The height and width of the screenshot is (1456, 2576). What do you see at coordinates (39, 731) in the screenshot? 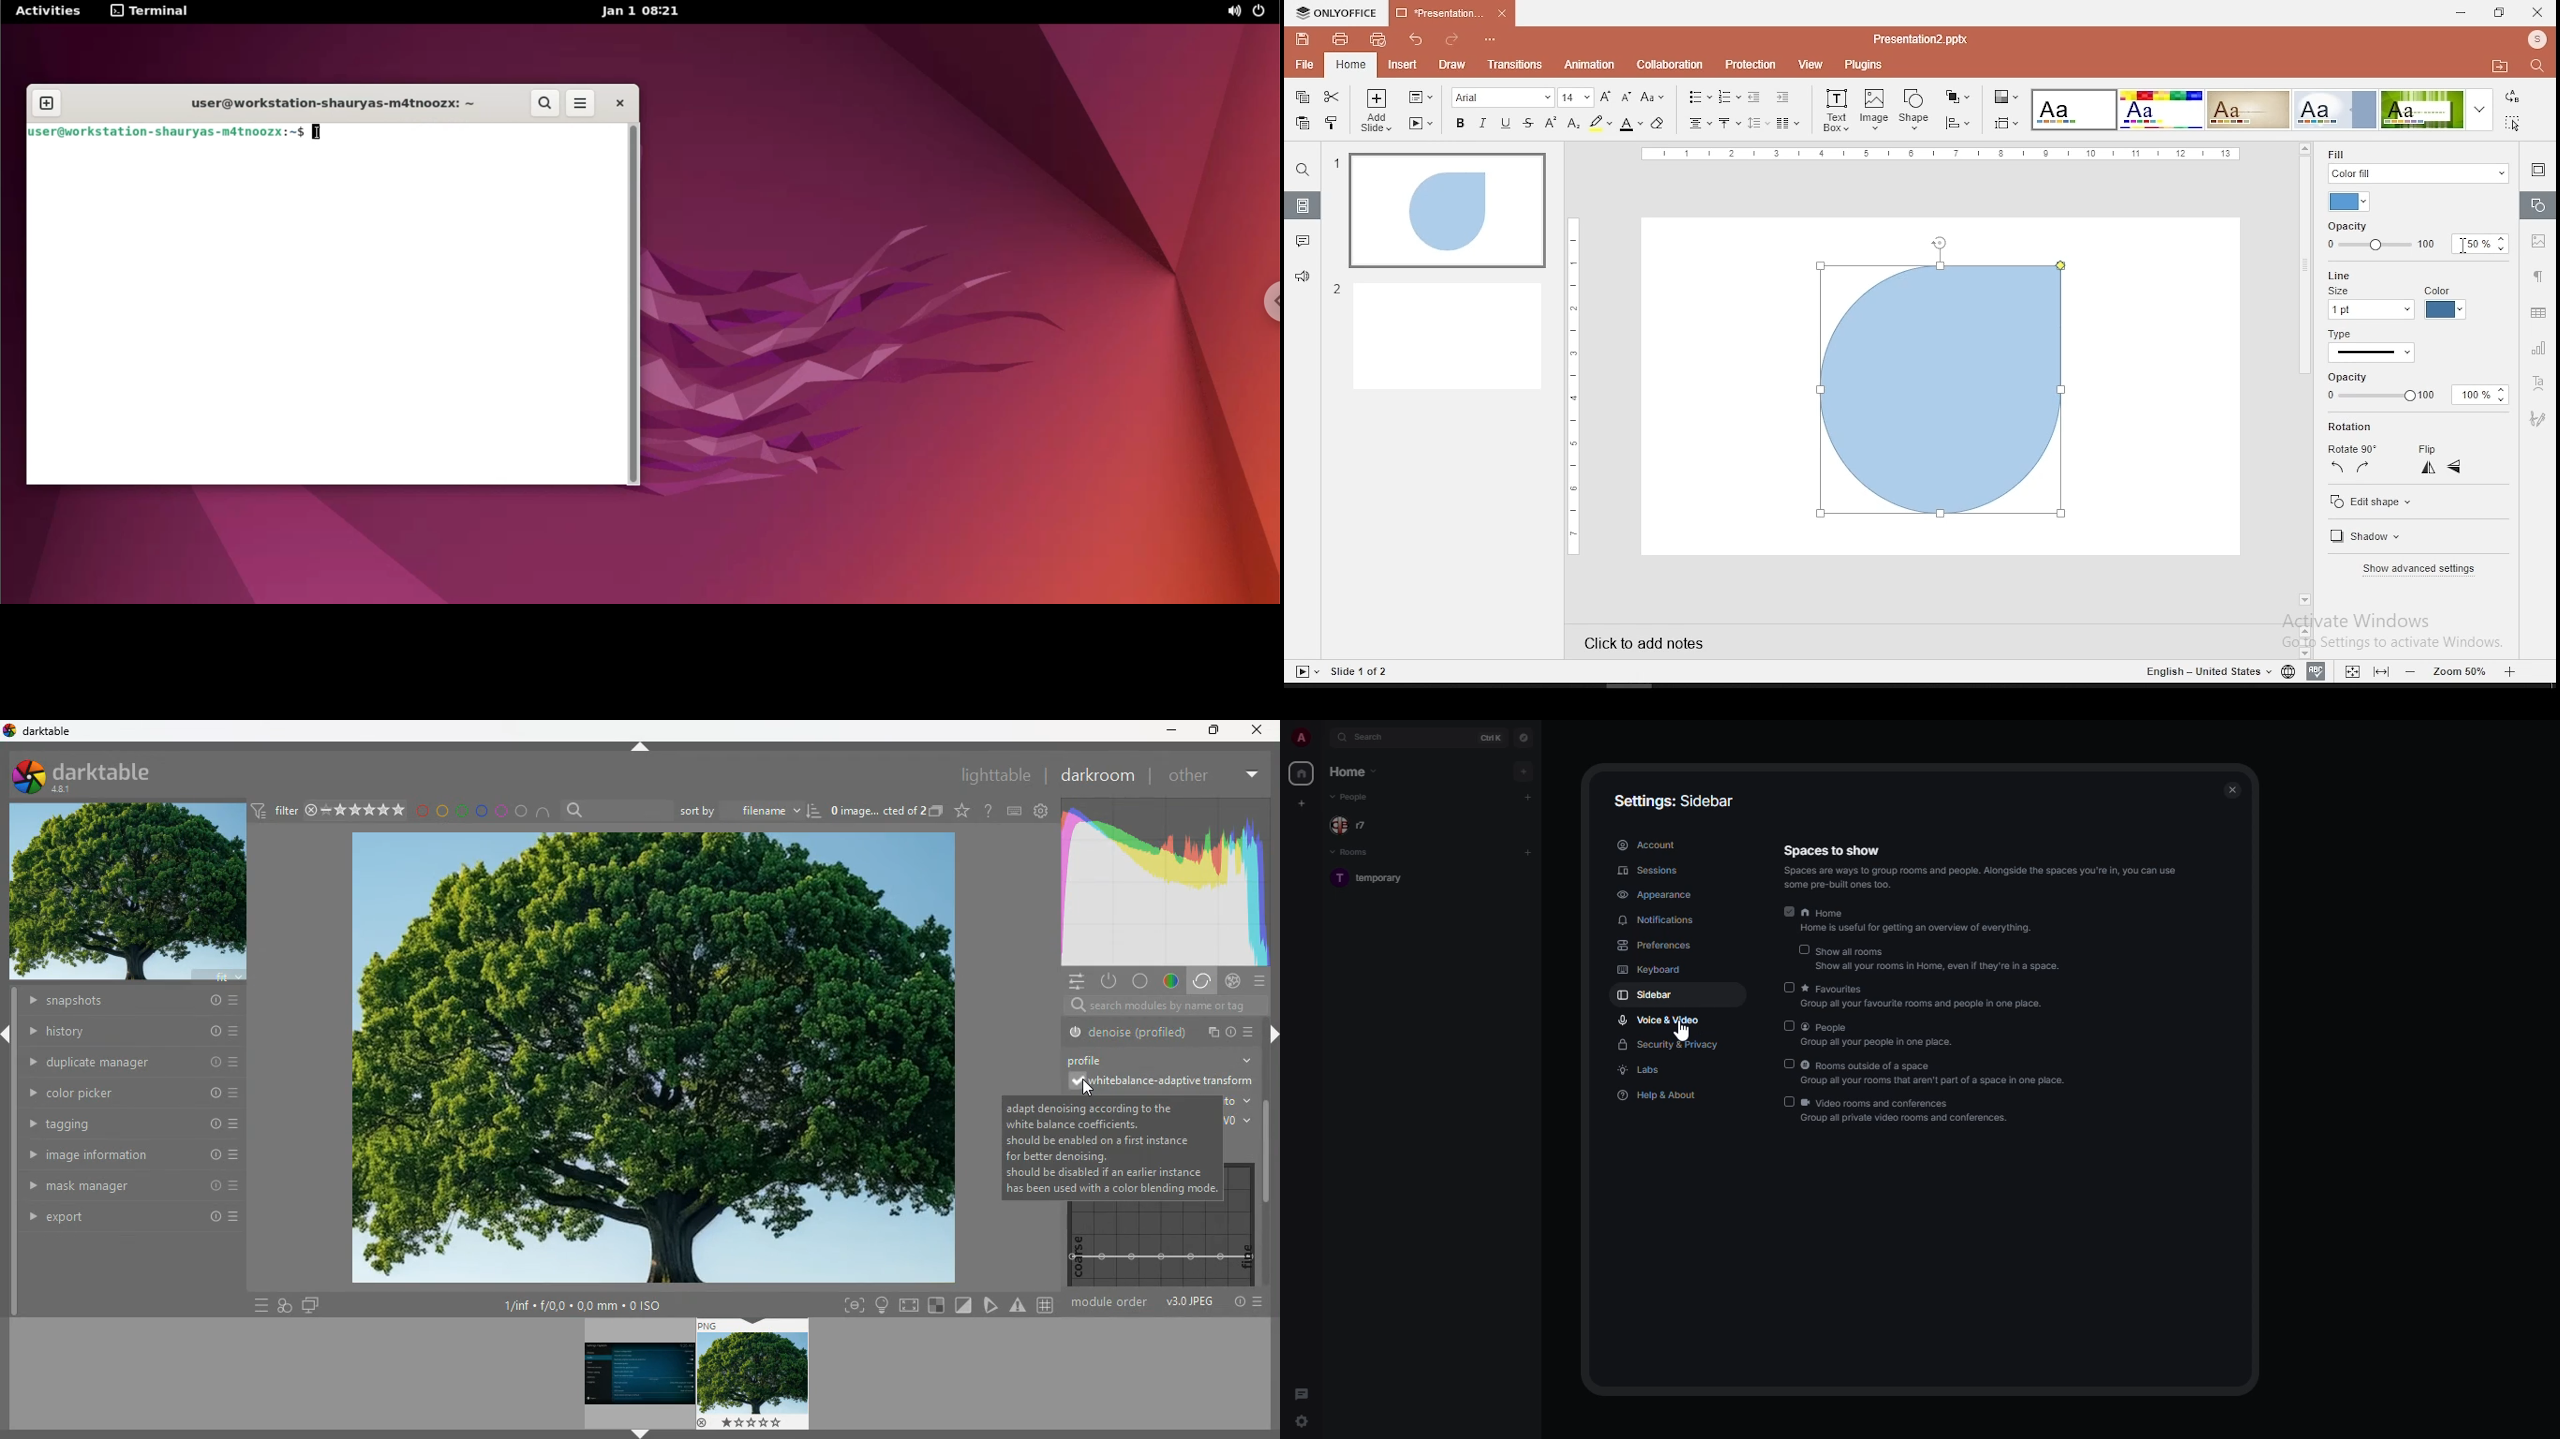
I see `dartable` at bounding box center [39, 731].